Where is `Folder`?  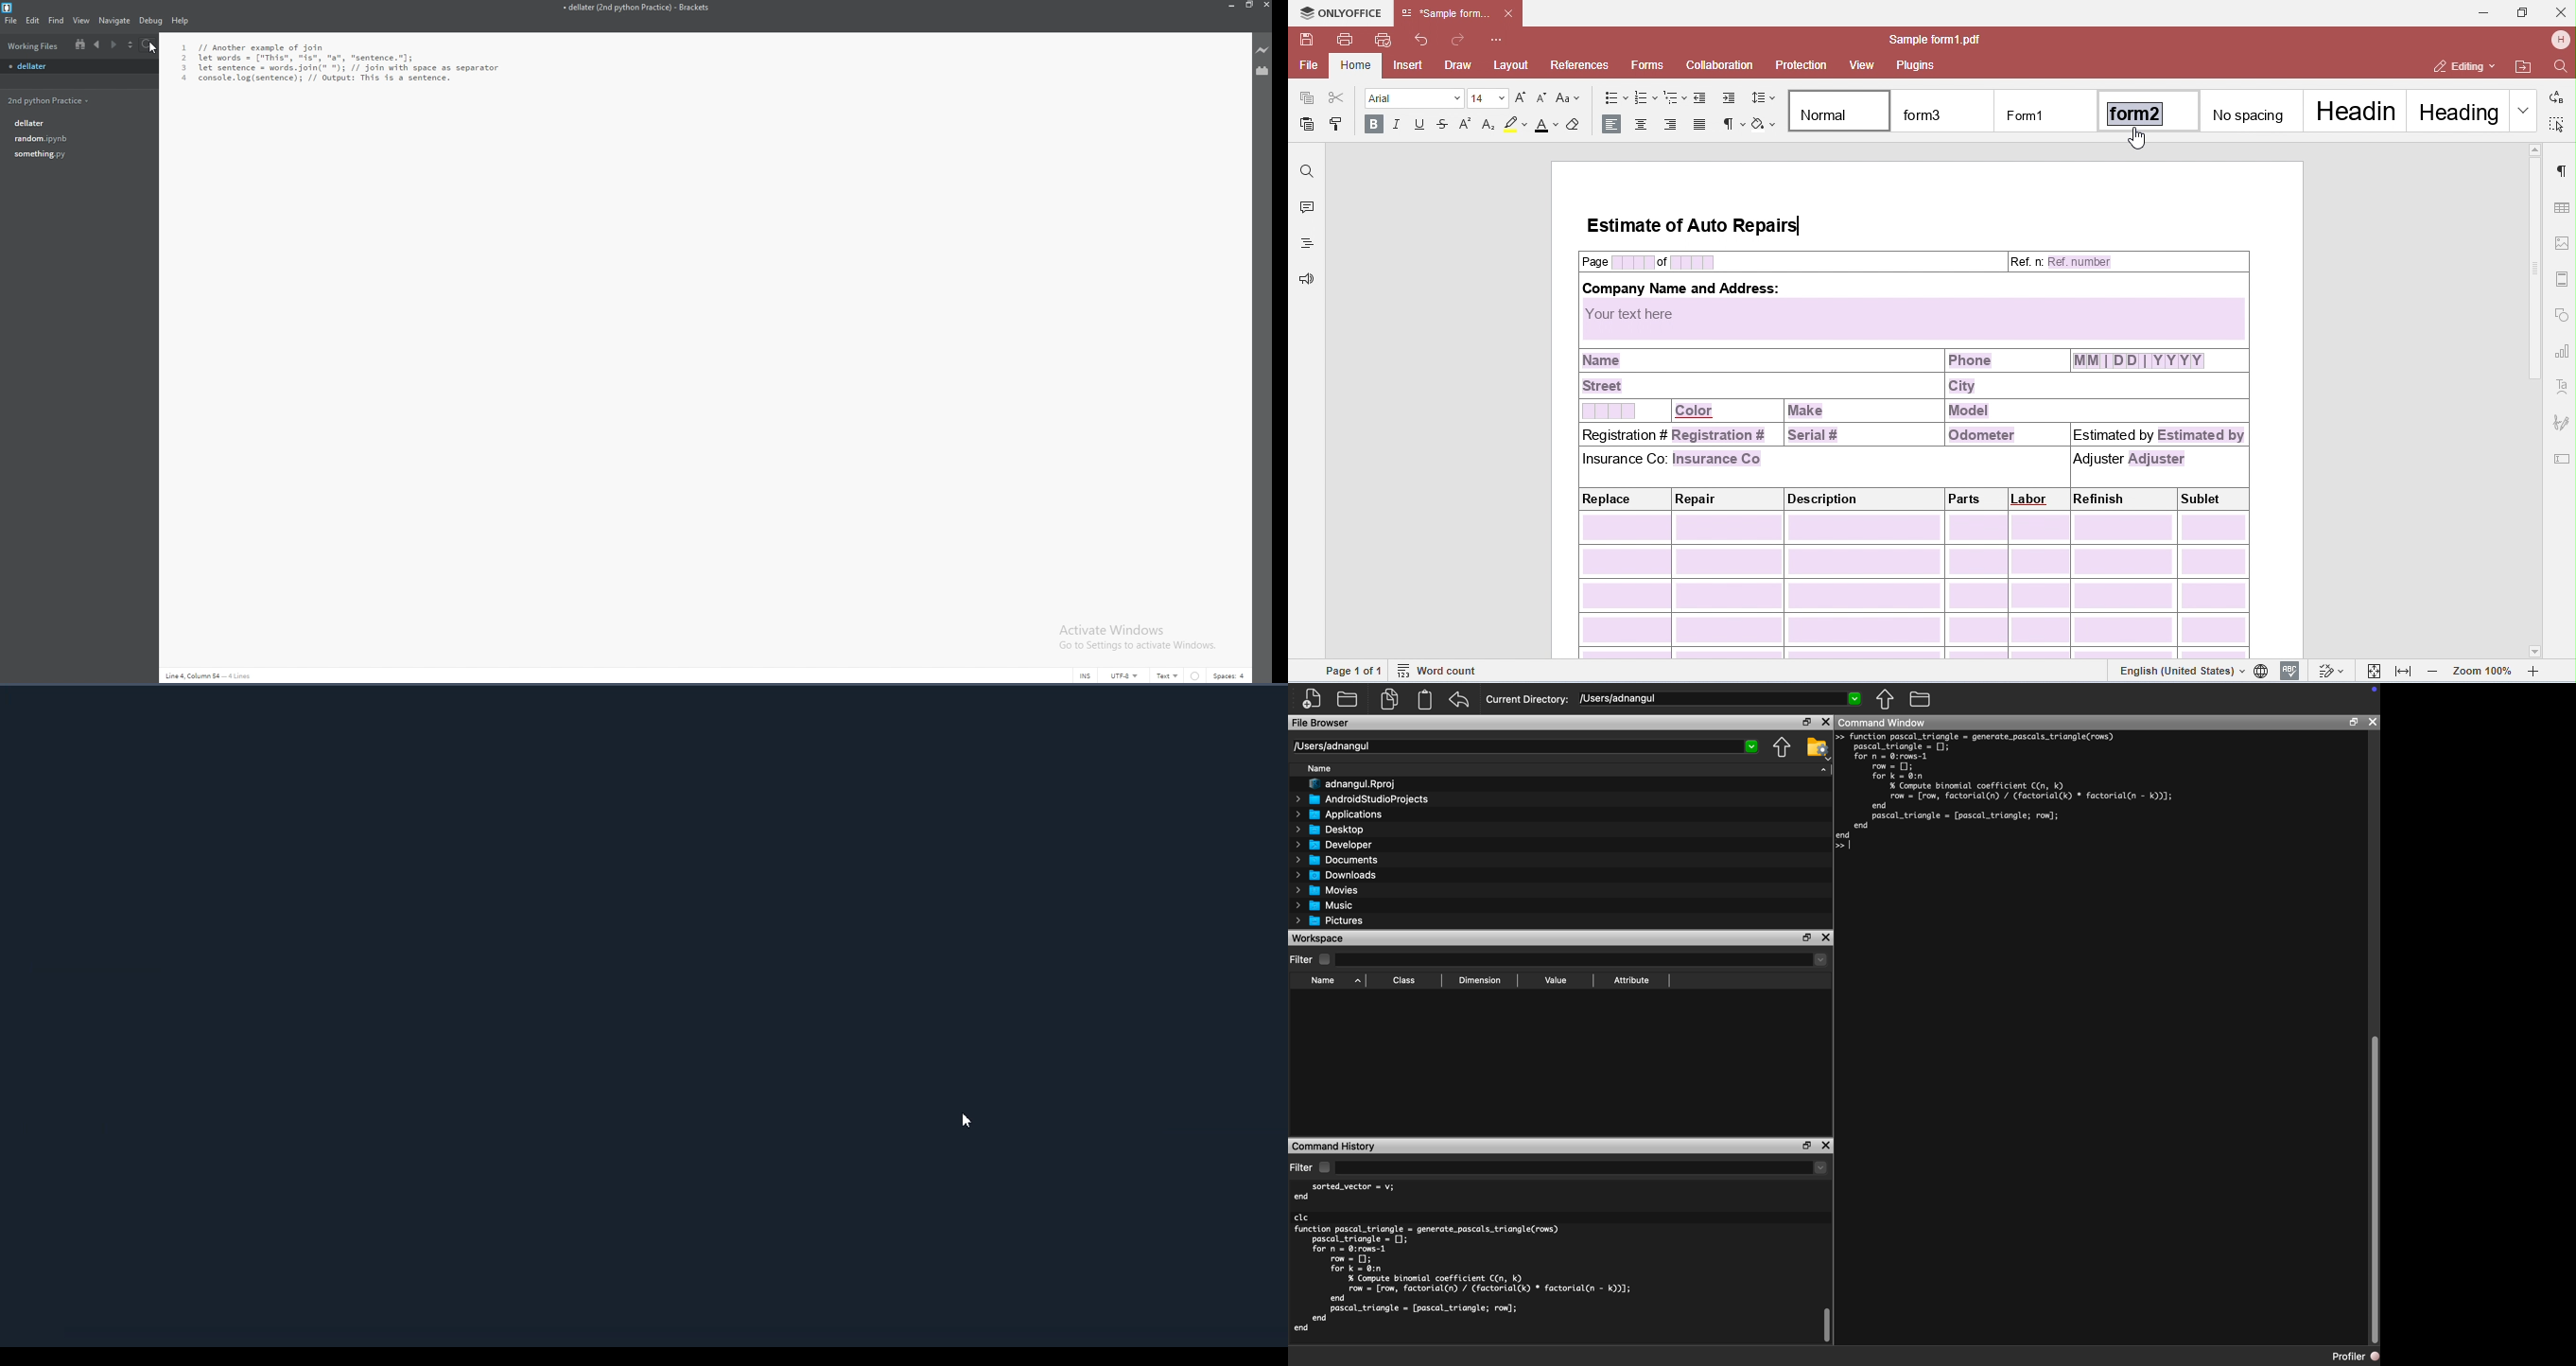 Folder is located at coordinates (1920, 700).